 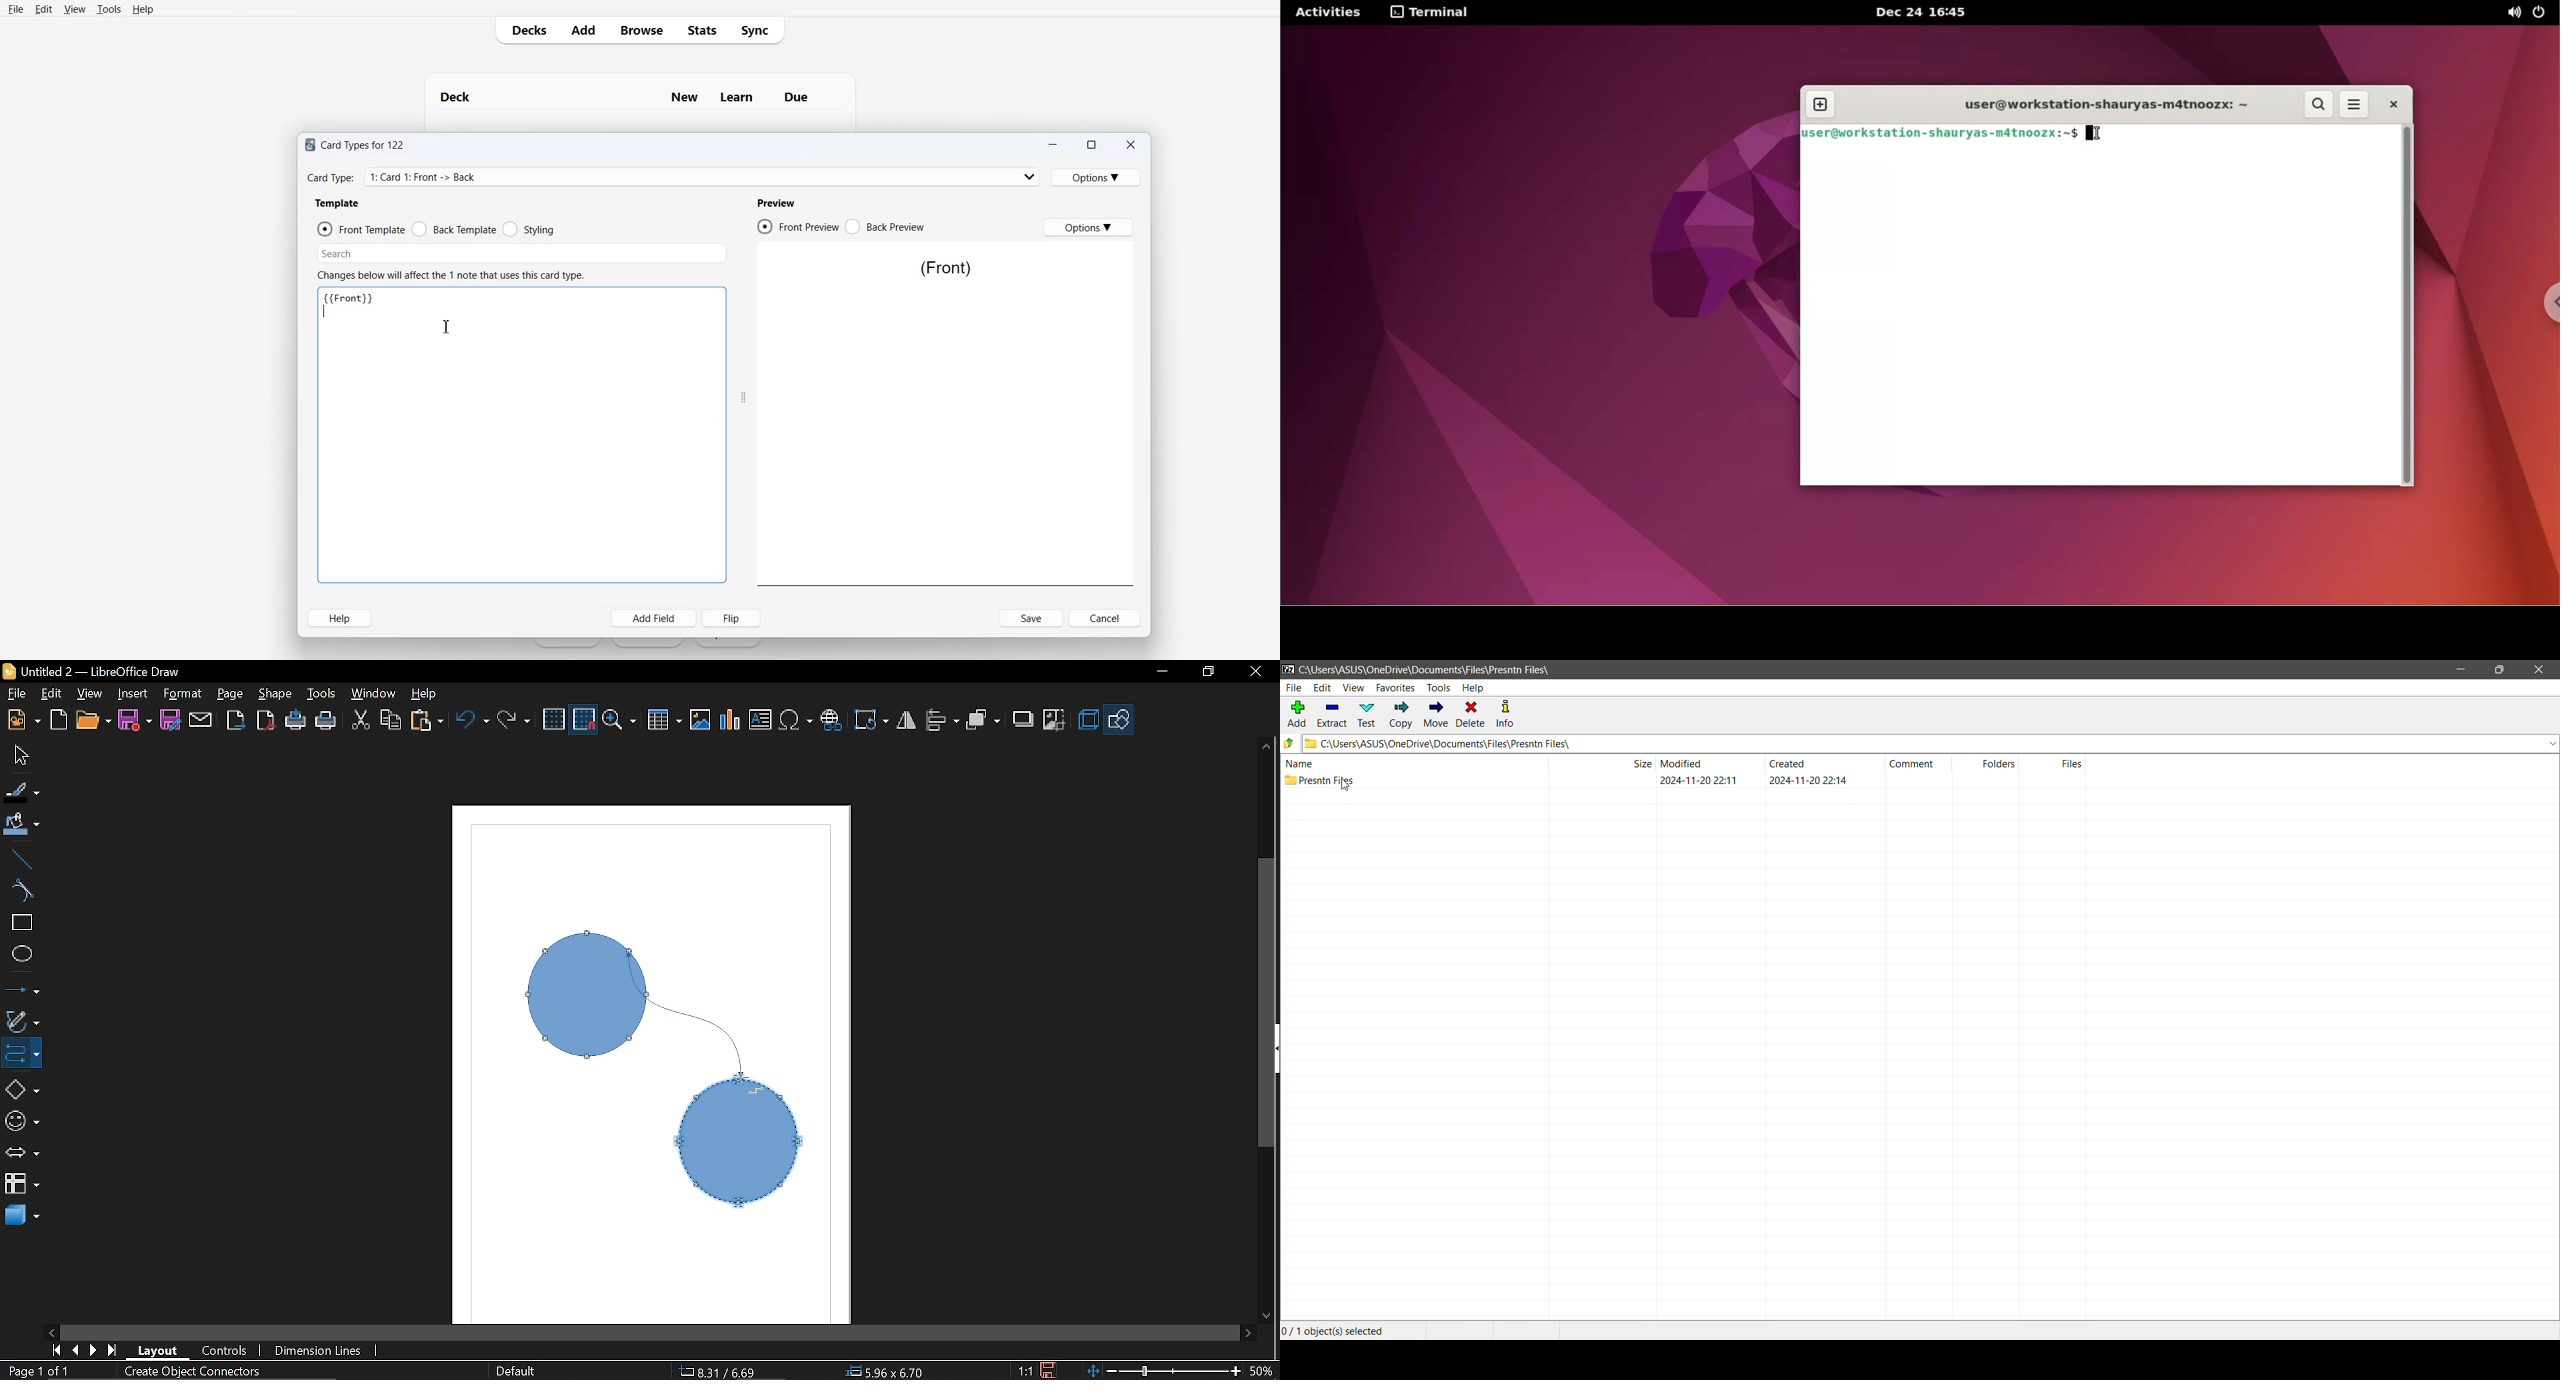 What do you see at coordinates (22, 721) in the screenshot?
I see `New` at bounding box center [22, 721].